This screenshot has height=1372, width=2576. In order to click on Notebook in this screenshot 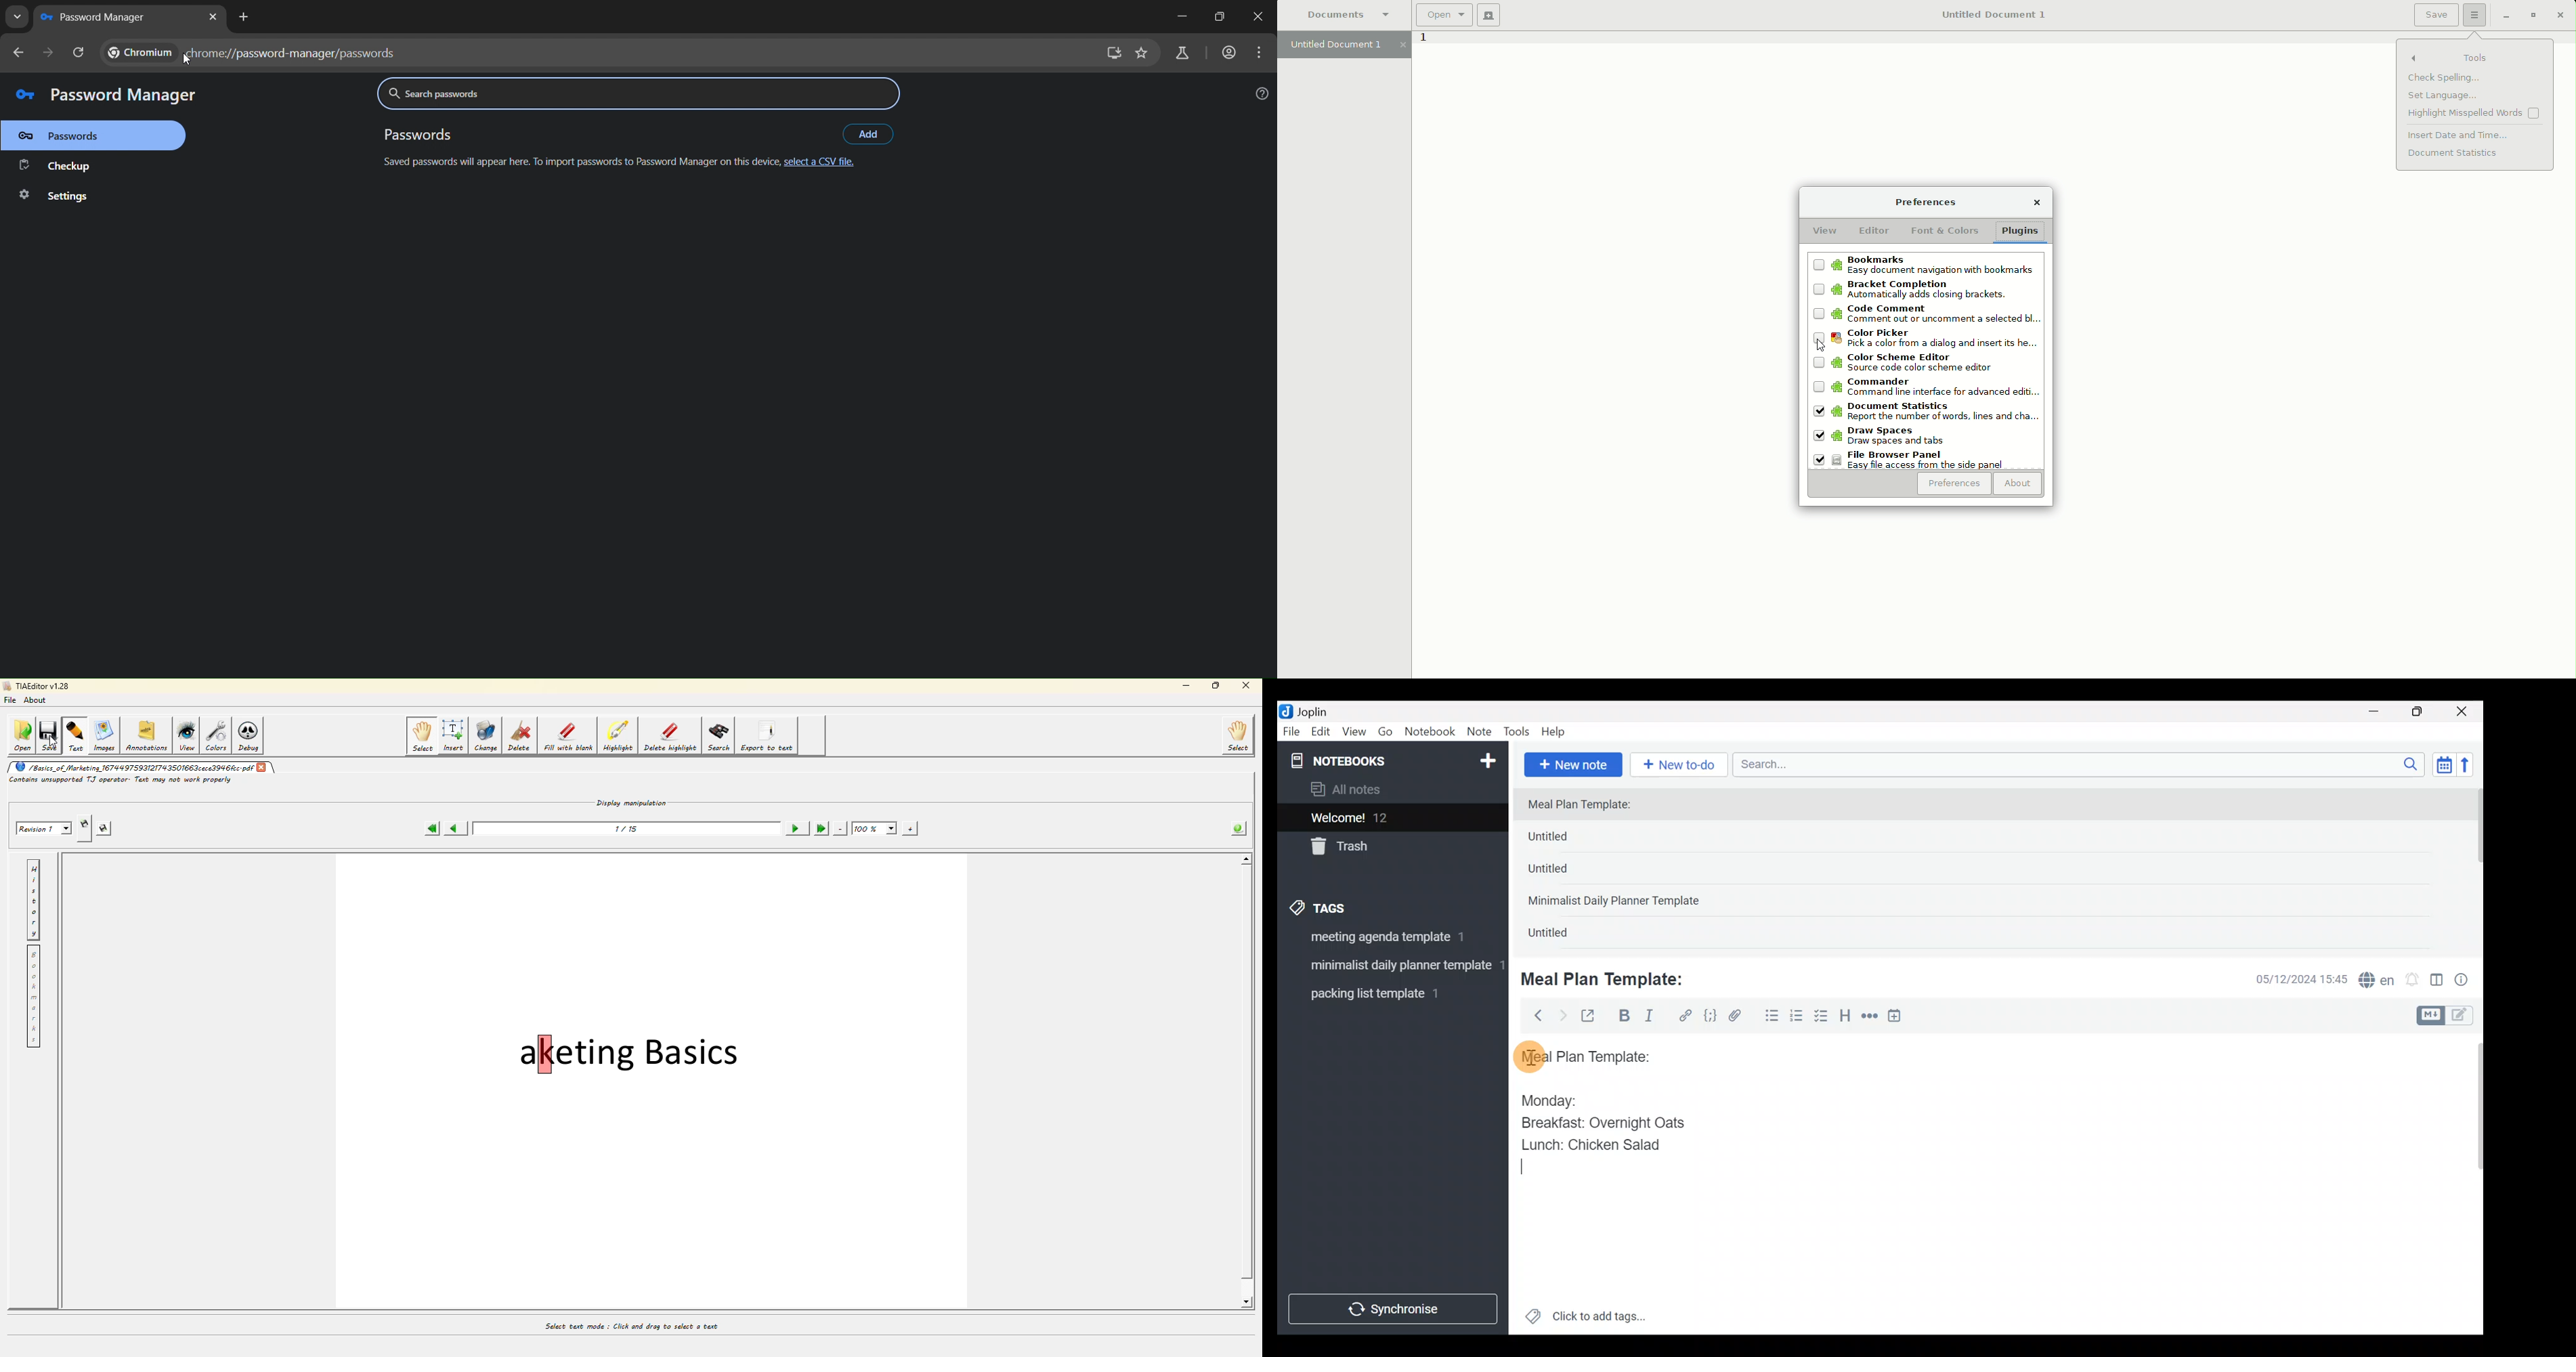, I will do `click(1430, 732)`.